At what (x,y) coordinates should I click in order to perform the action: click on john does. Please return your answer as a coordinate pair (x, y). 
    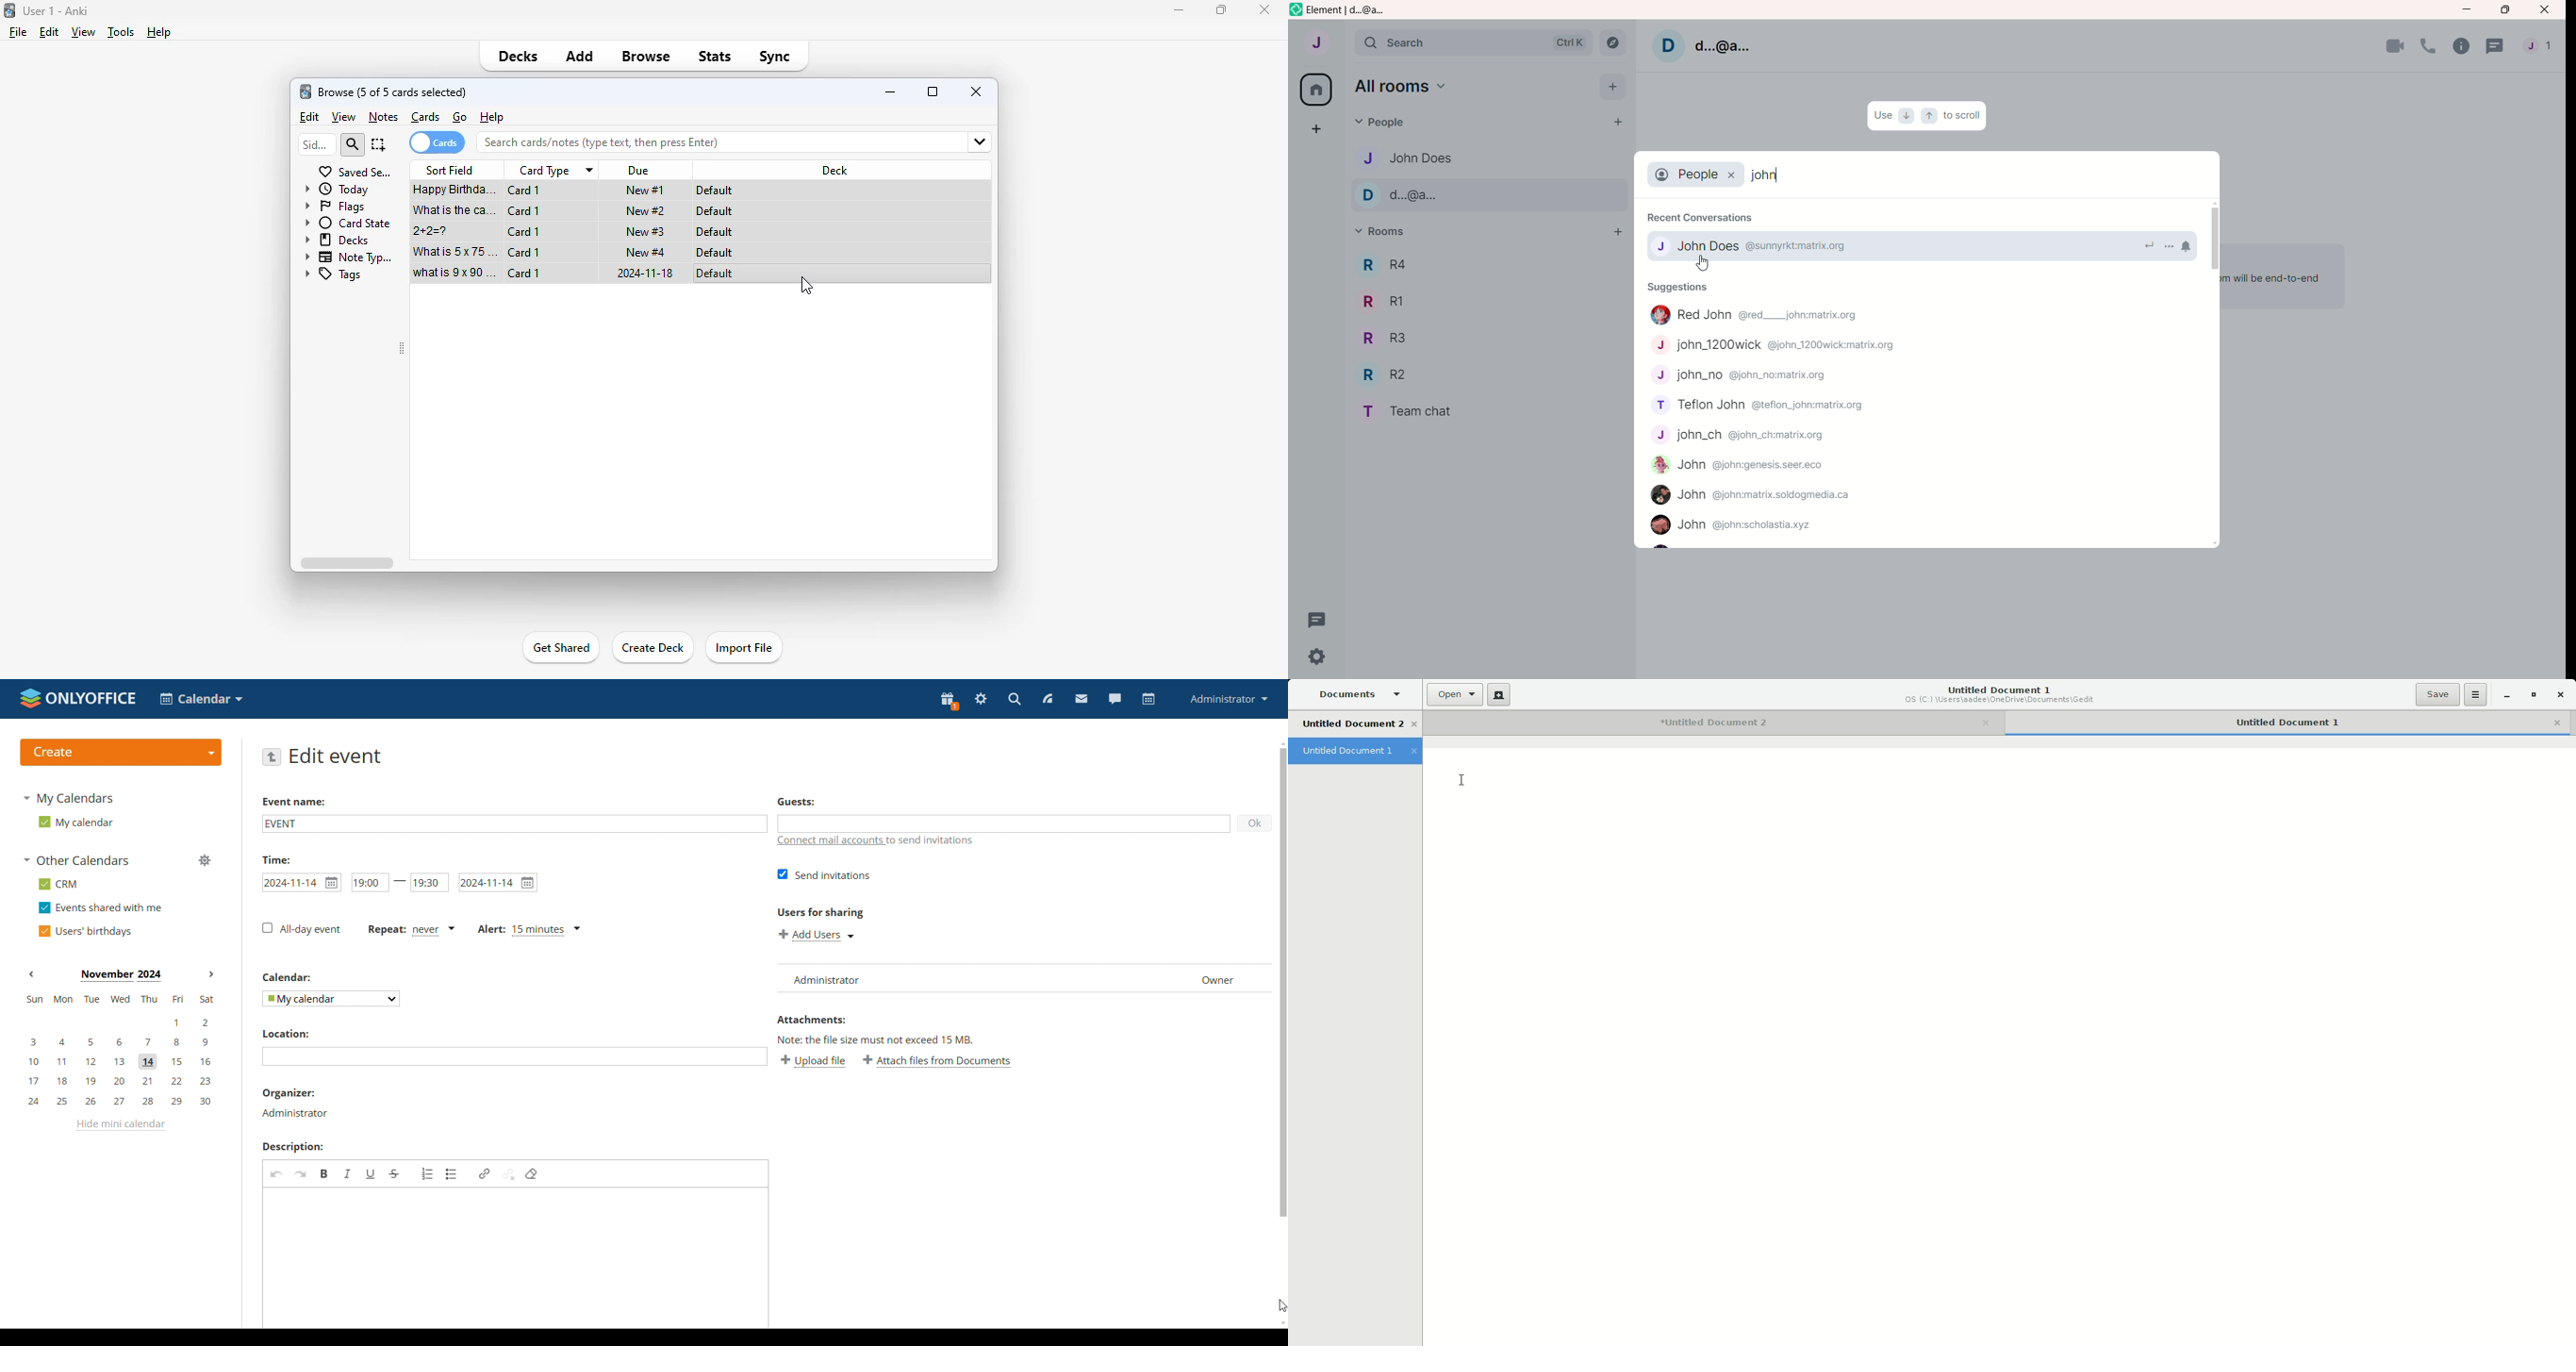
    Looking at the image, I should click on (1404, 156).